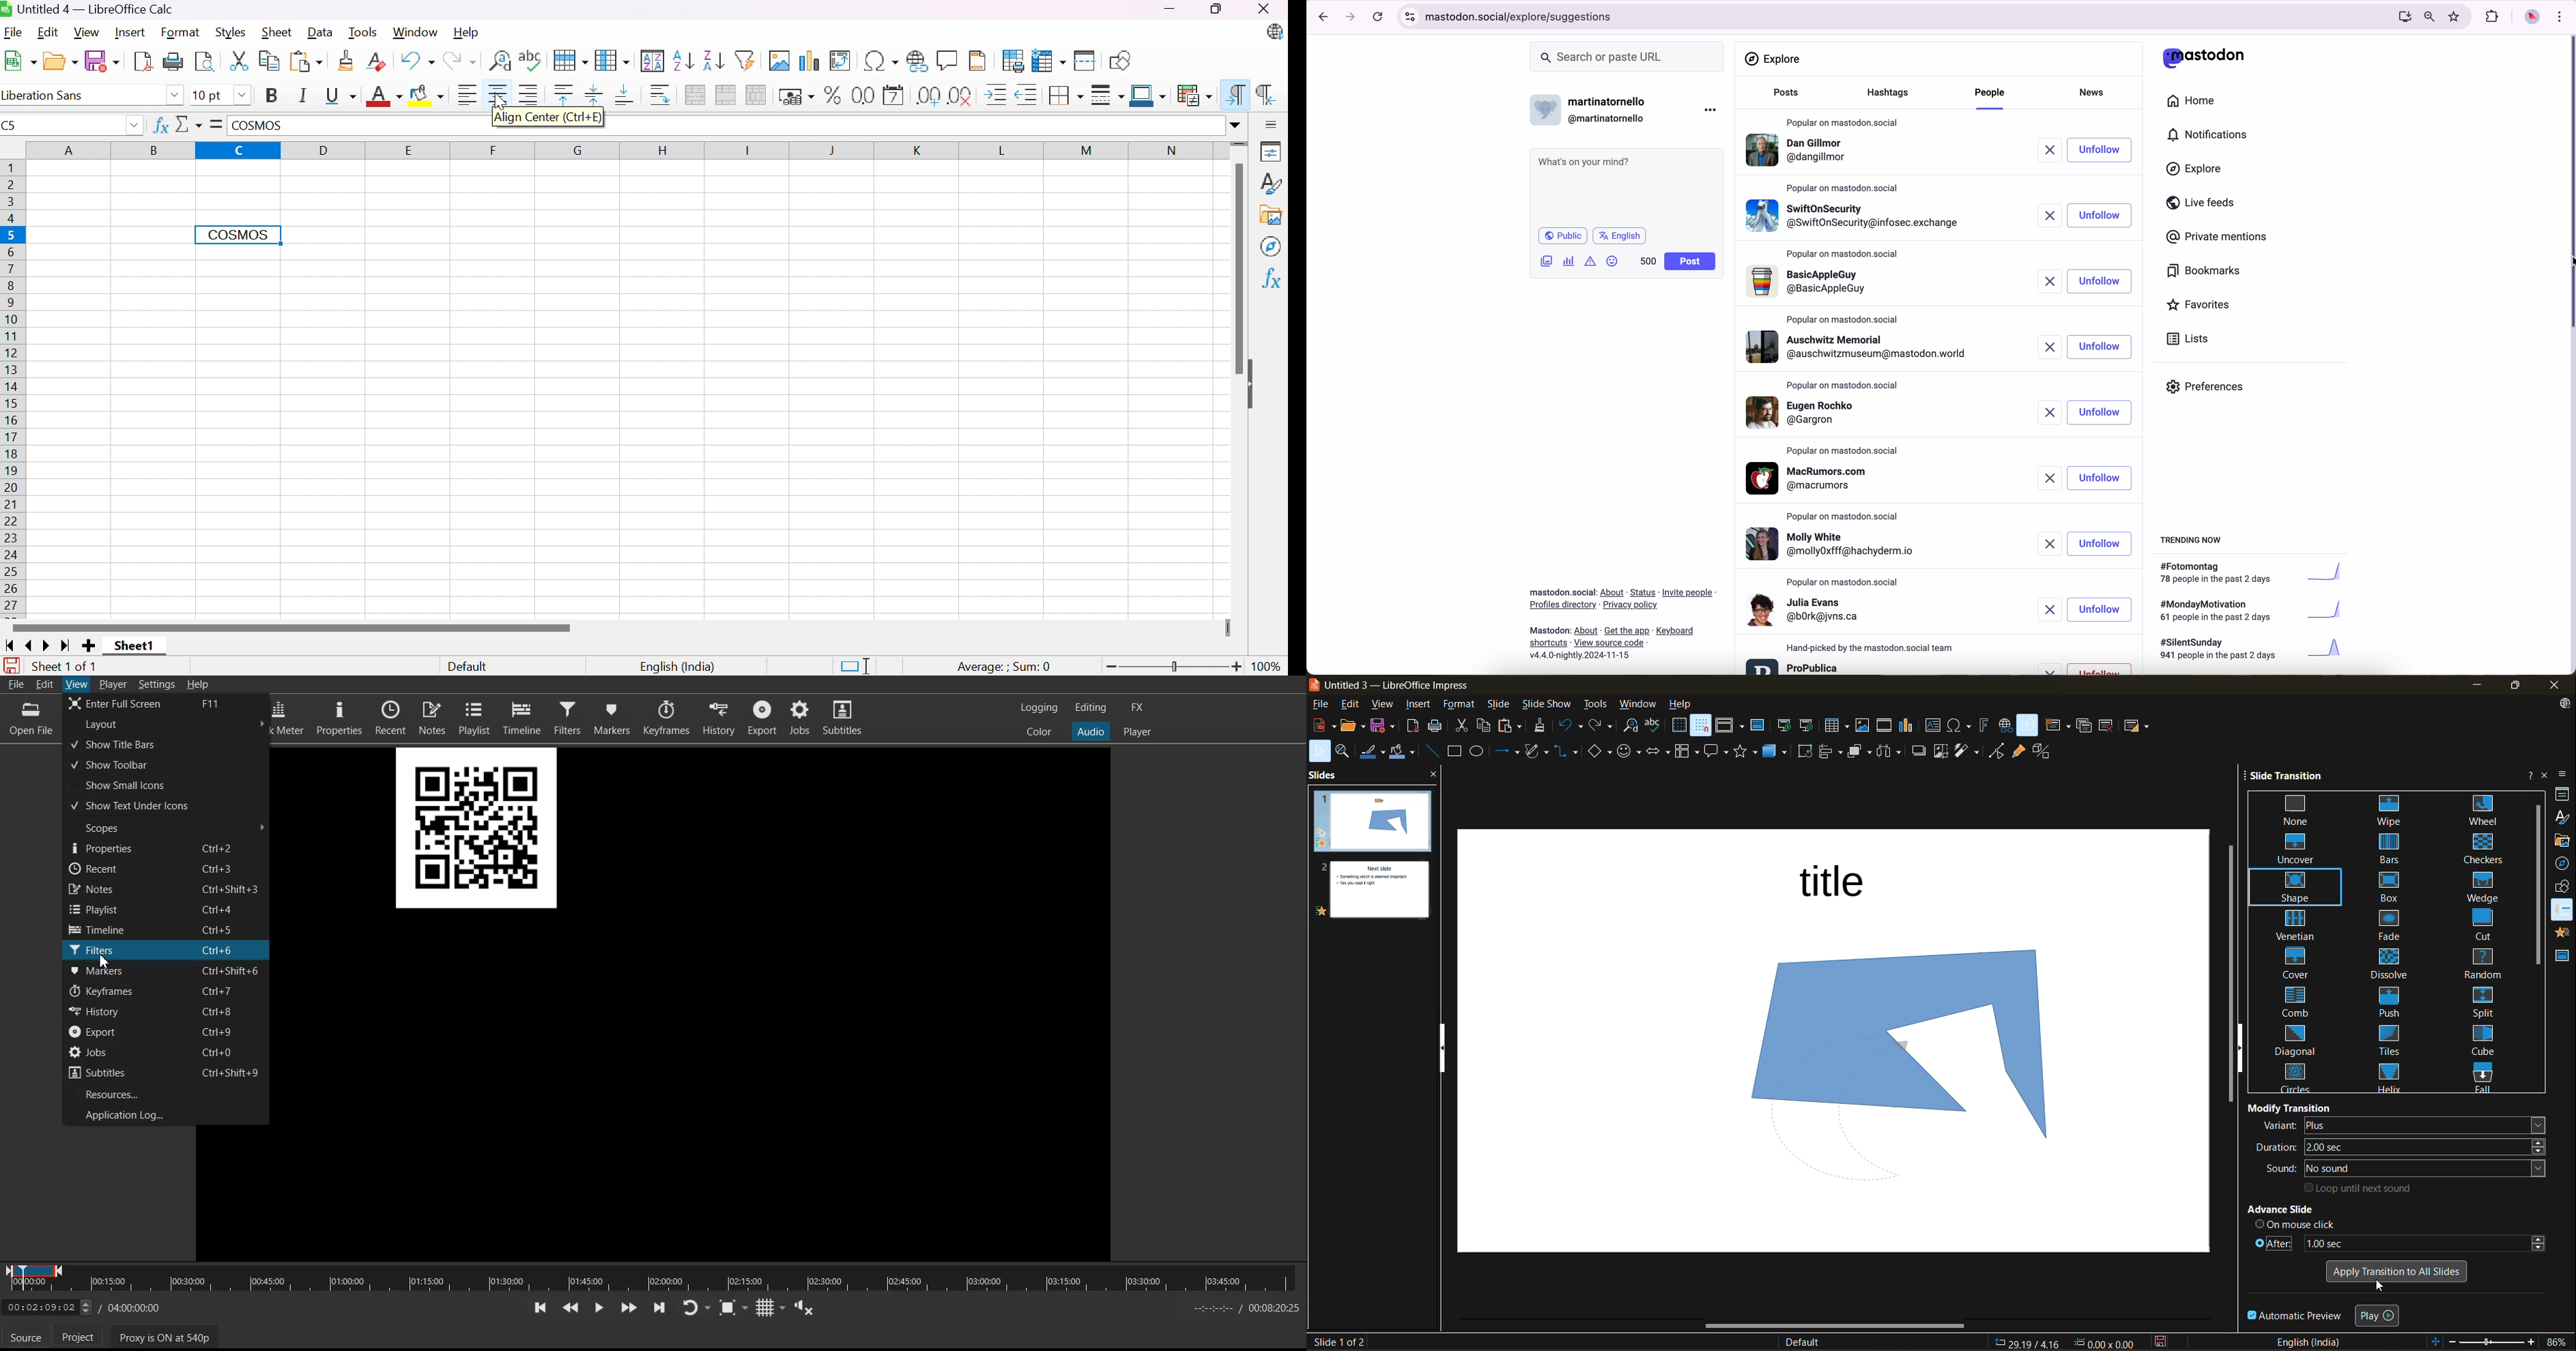 This screenshot has width=2576, height=1372. I want to click on sound, so click(2409, 1169).